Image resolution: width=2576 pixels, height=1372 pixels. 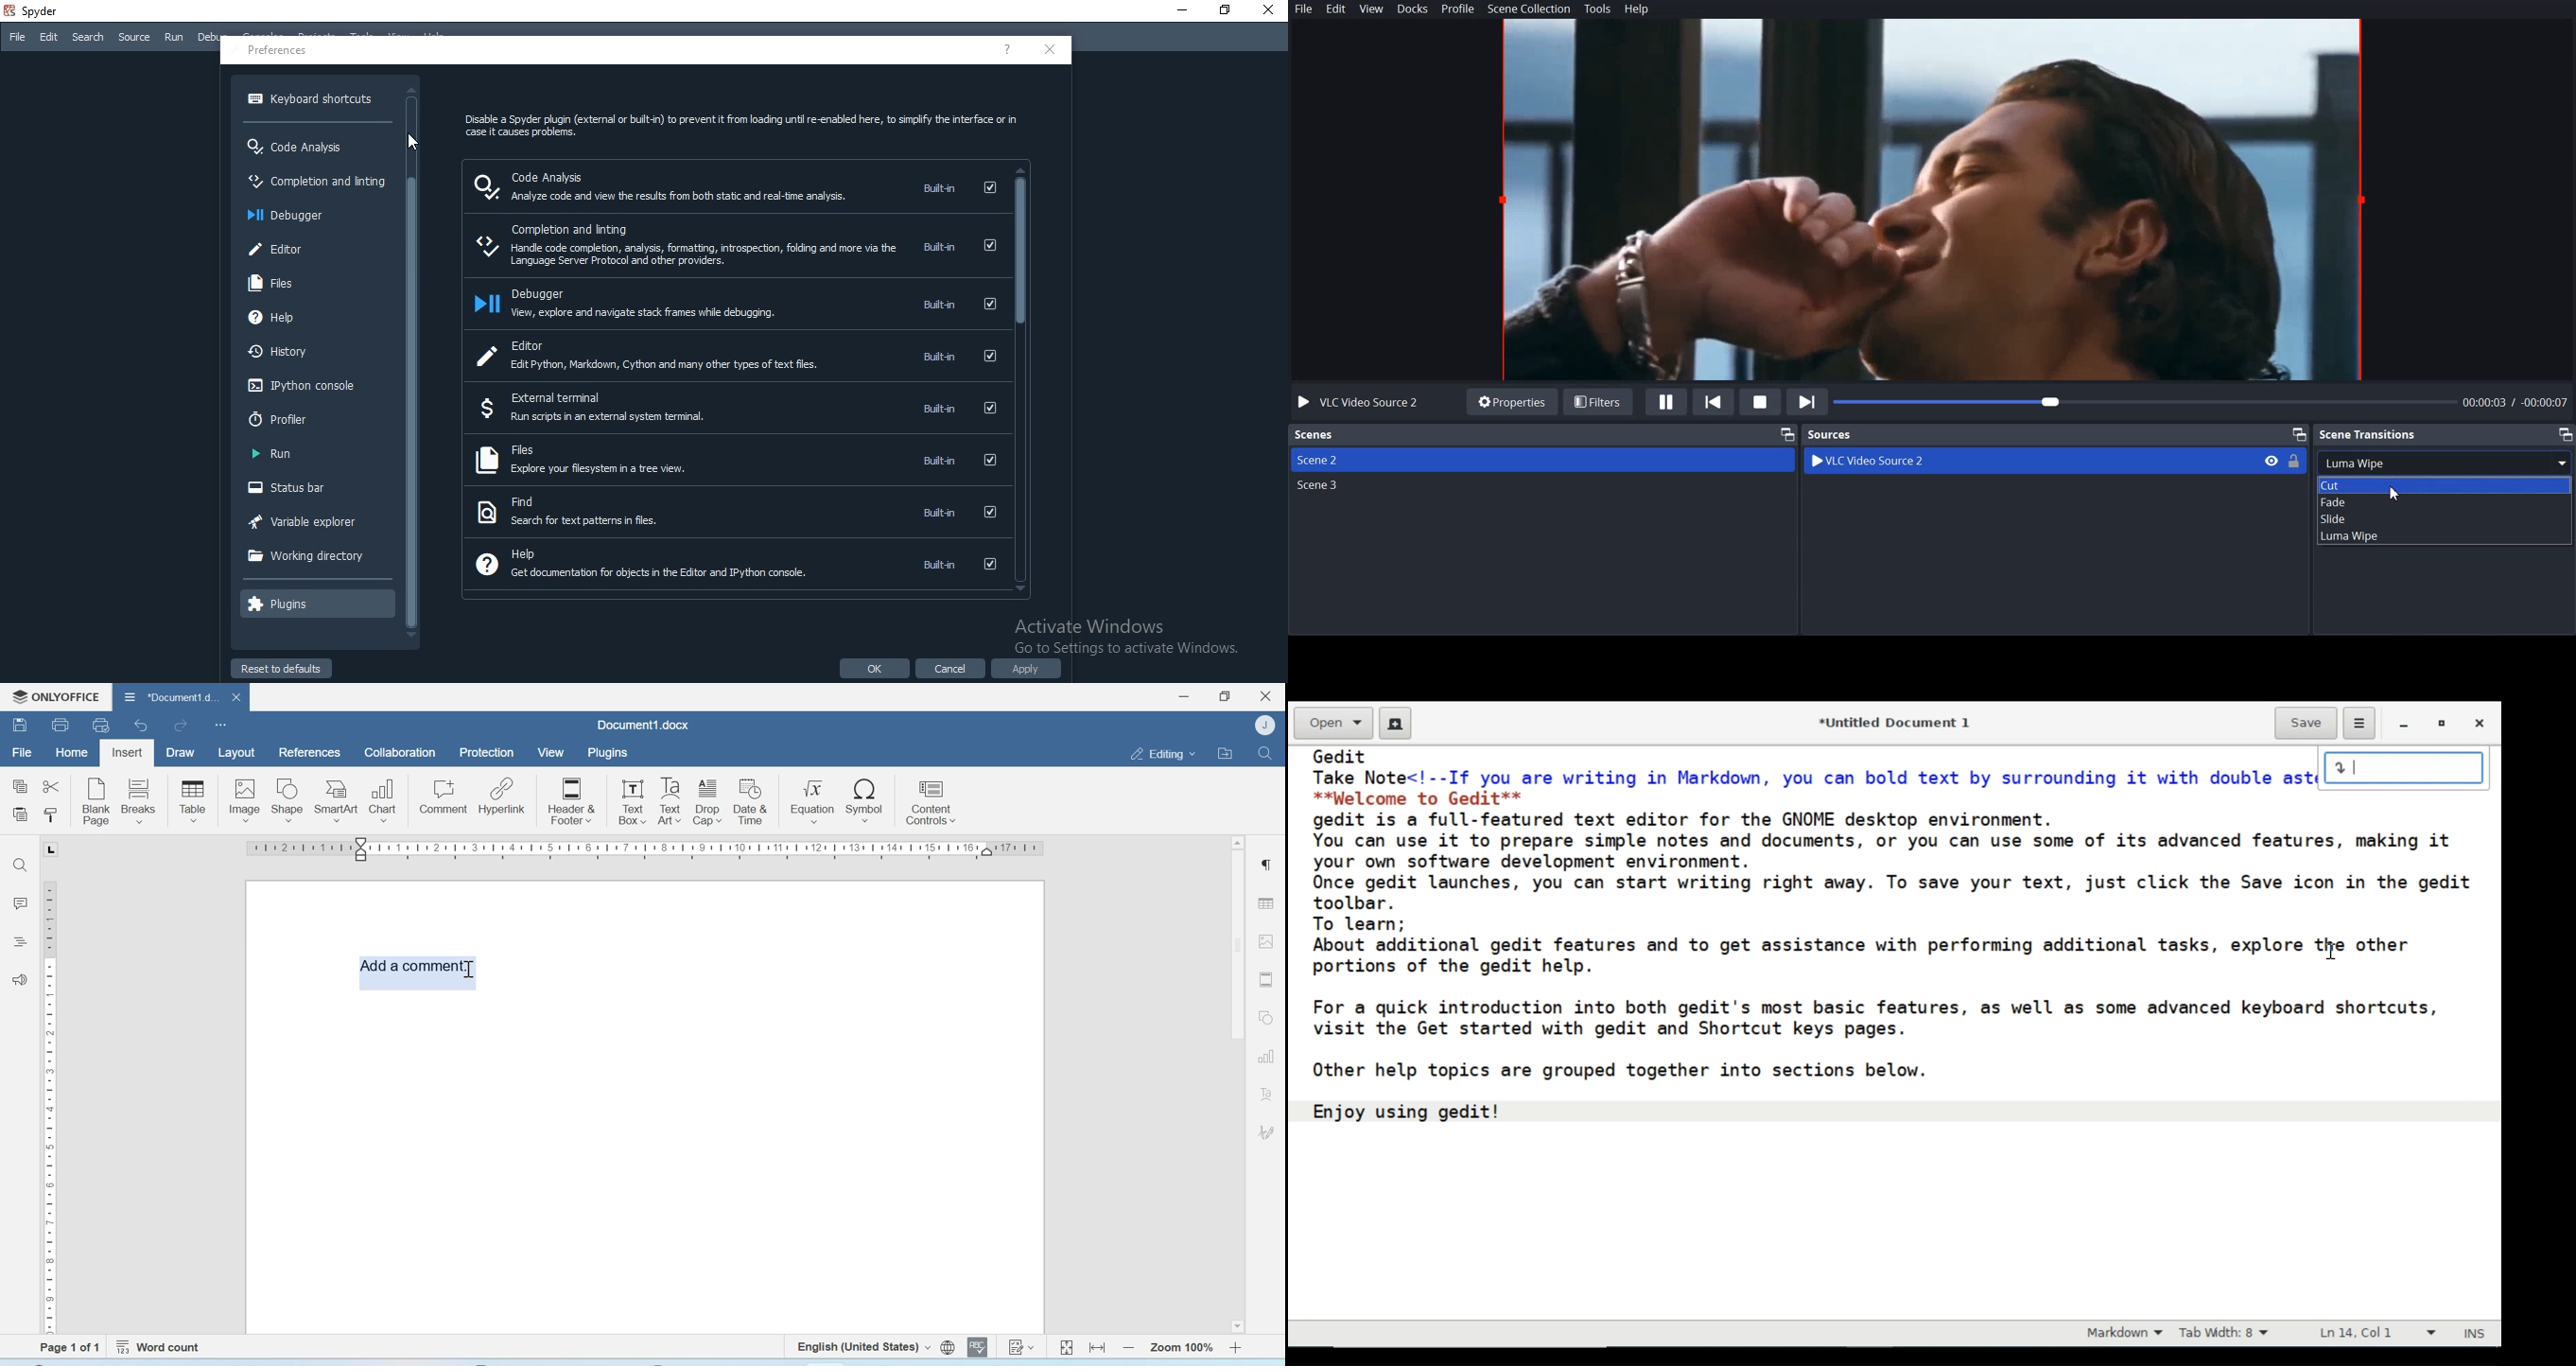 I want to click on Header & Footer, so click(x=572, y=800).